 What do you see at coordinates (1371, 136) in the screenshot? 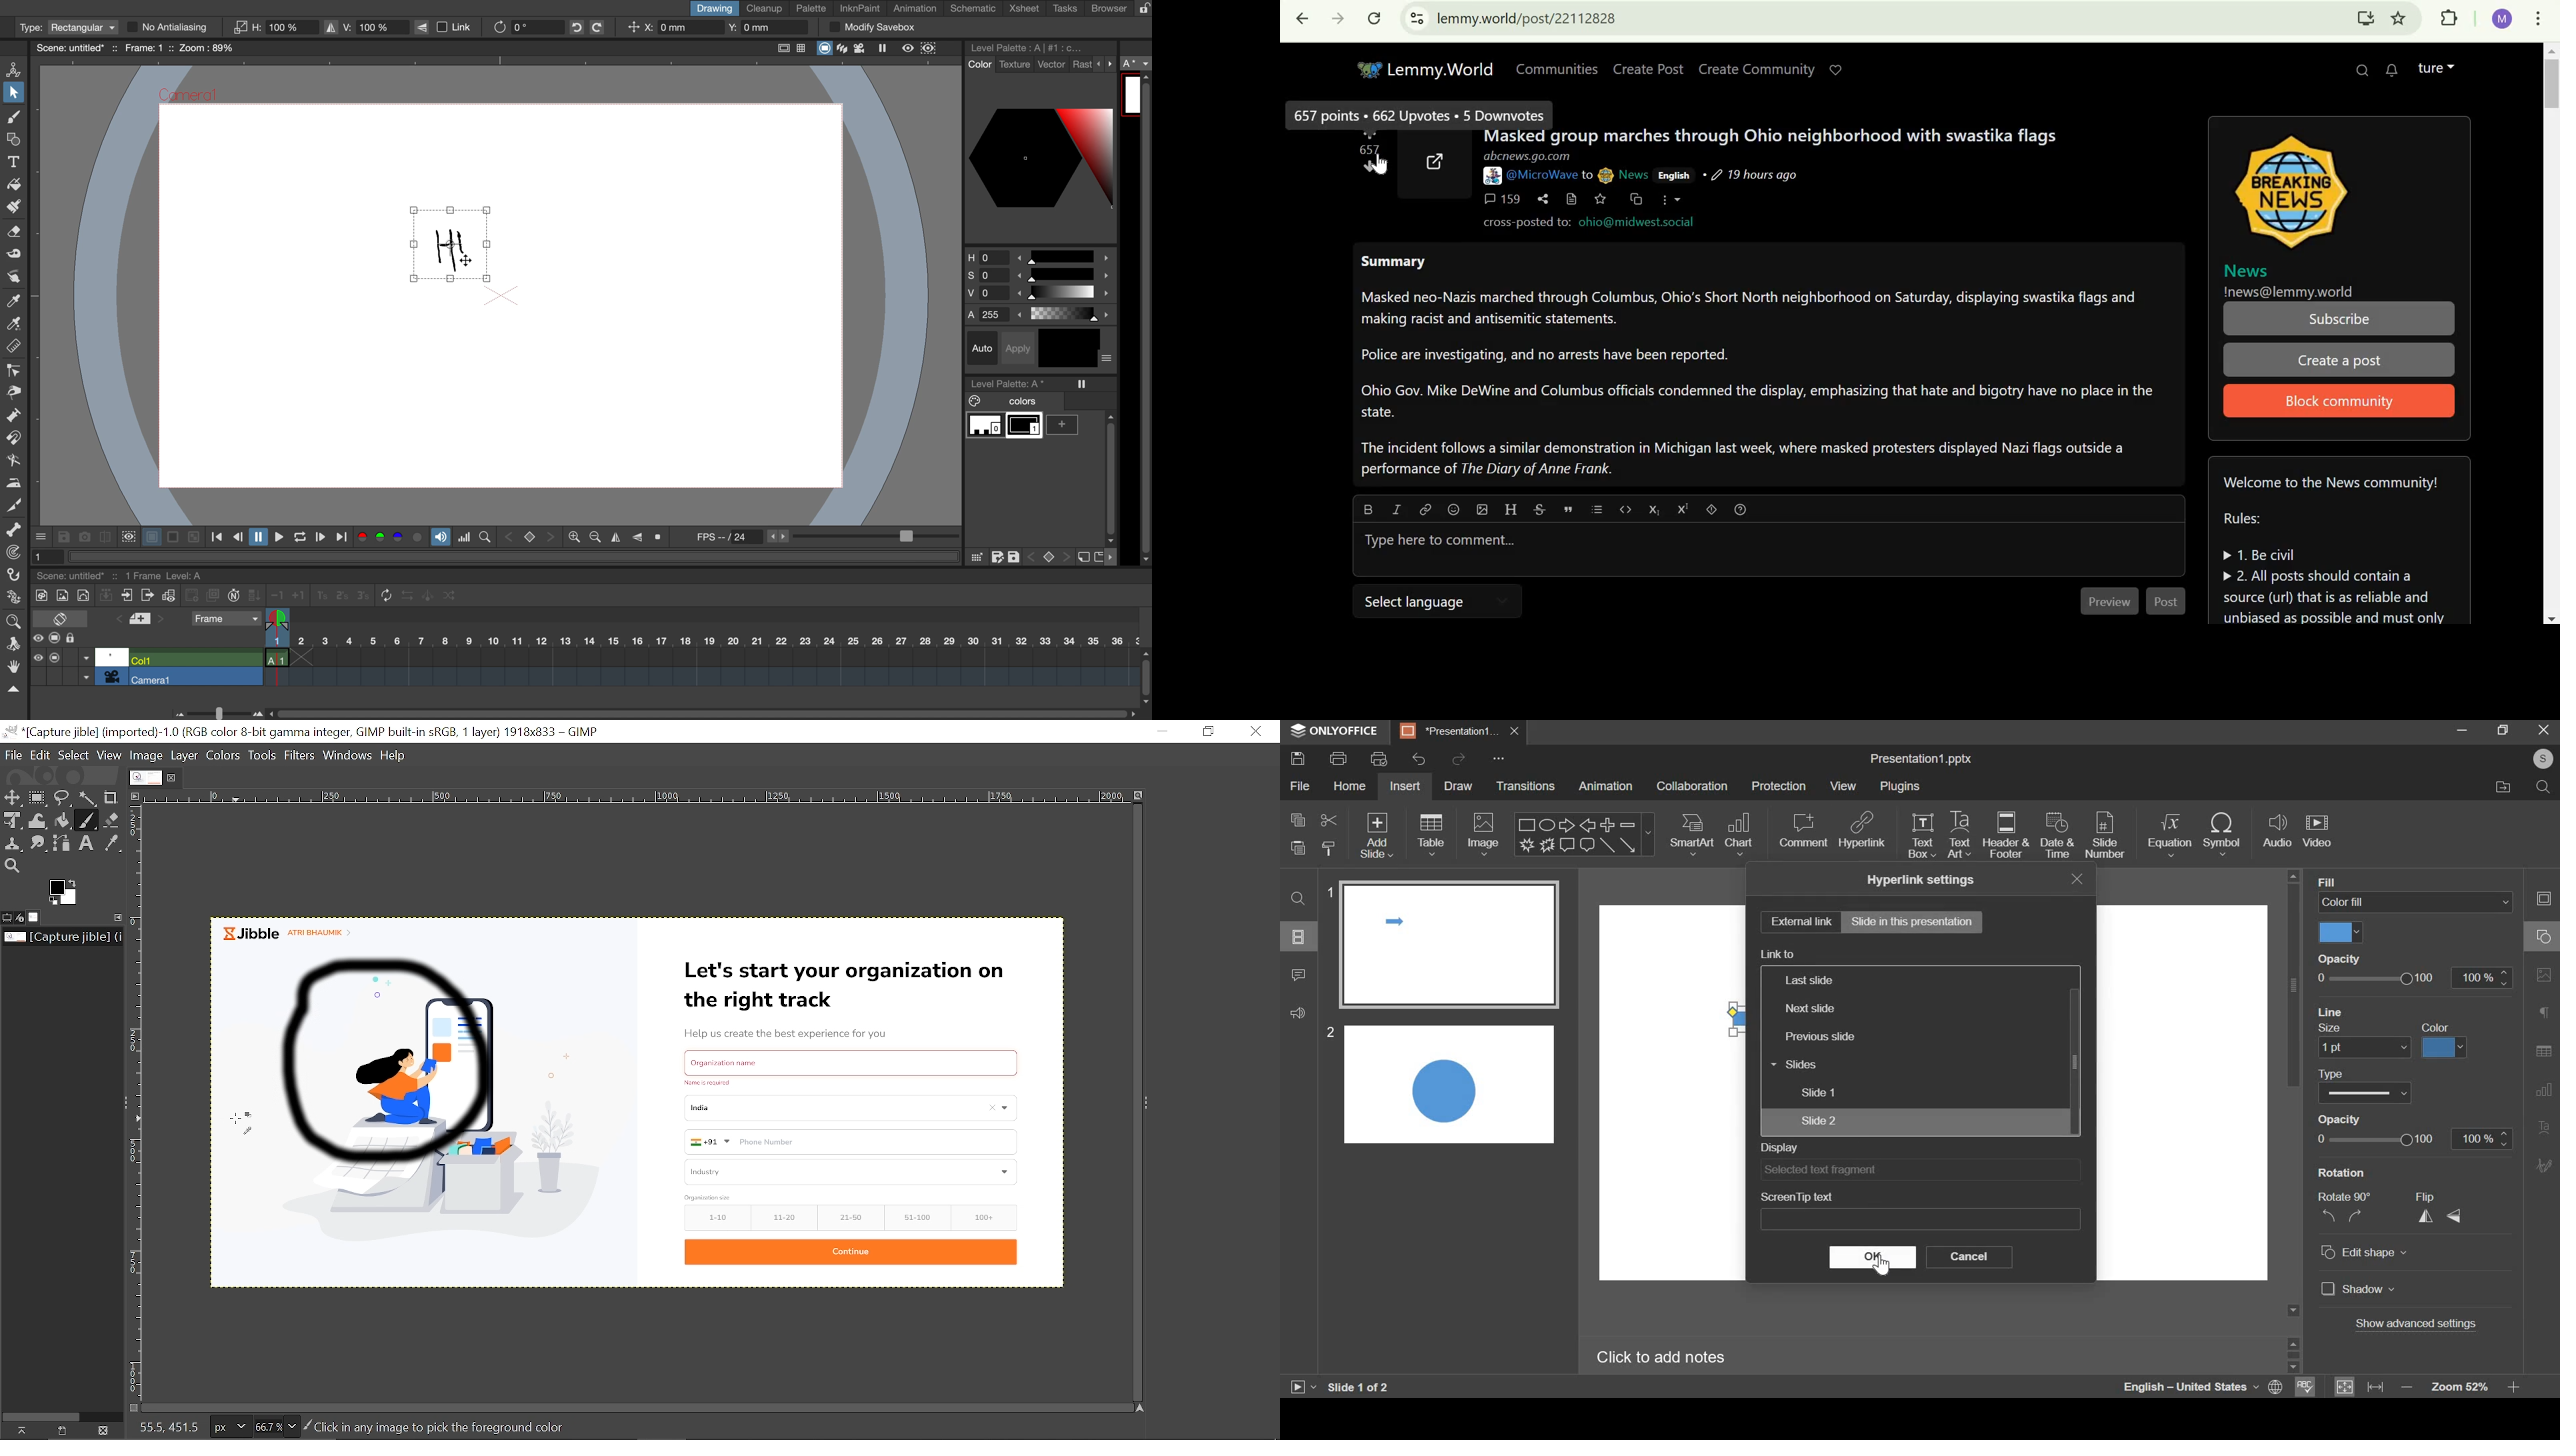
I see `upvote` at bounding box center [1371, 136].